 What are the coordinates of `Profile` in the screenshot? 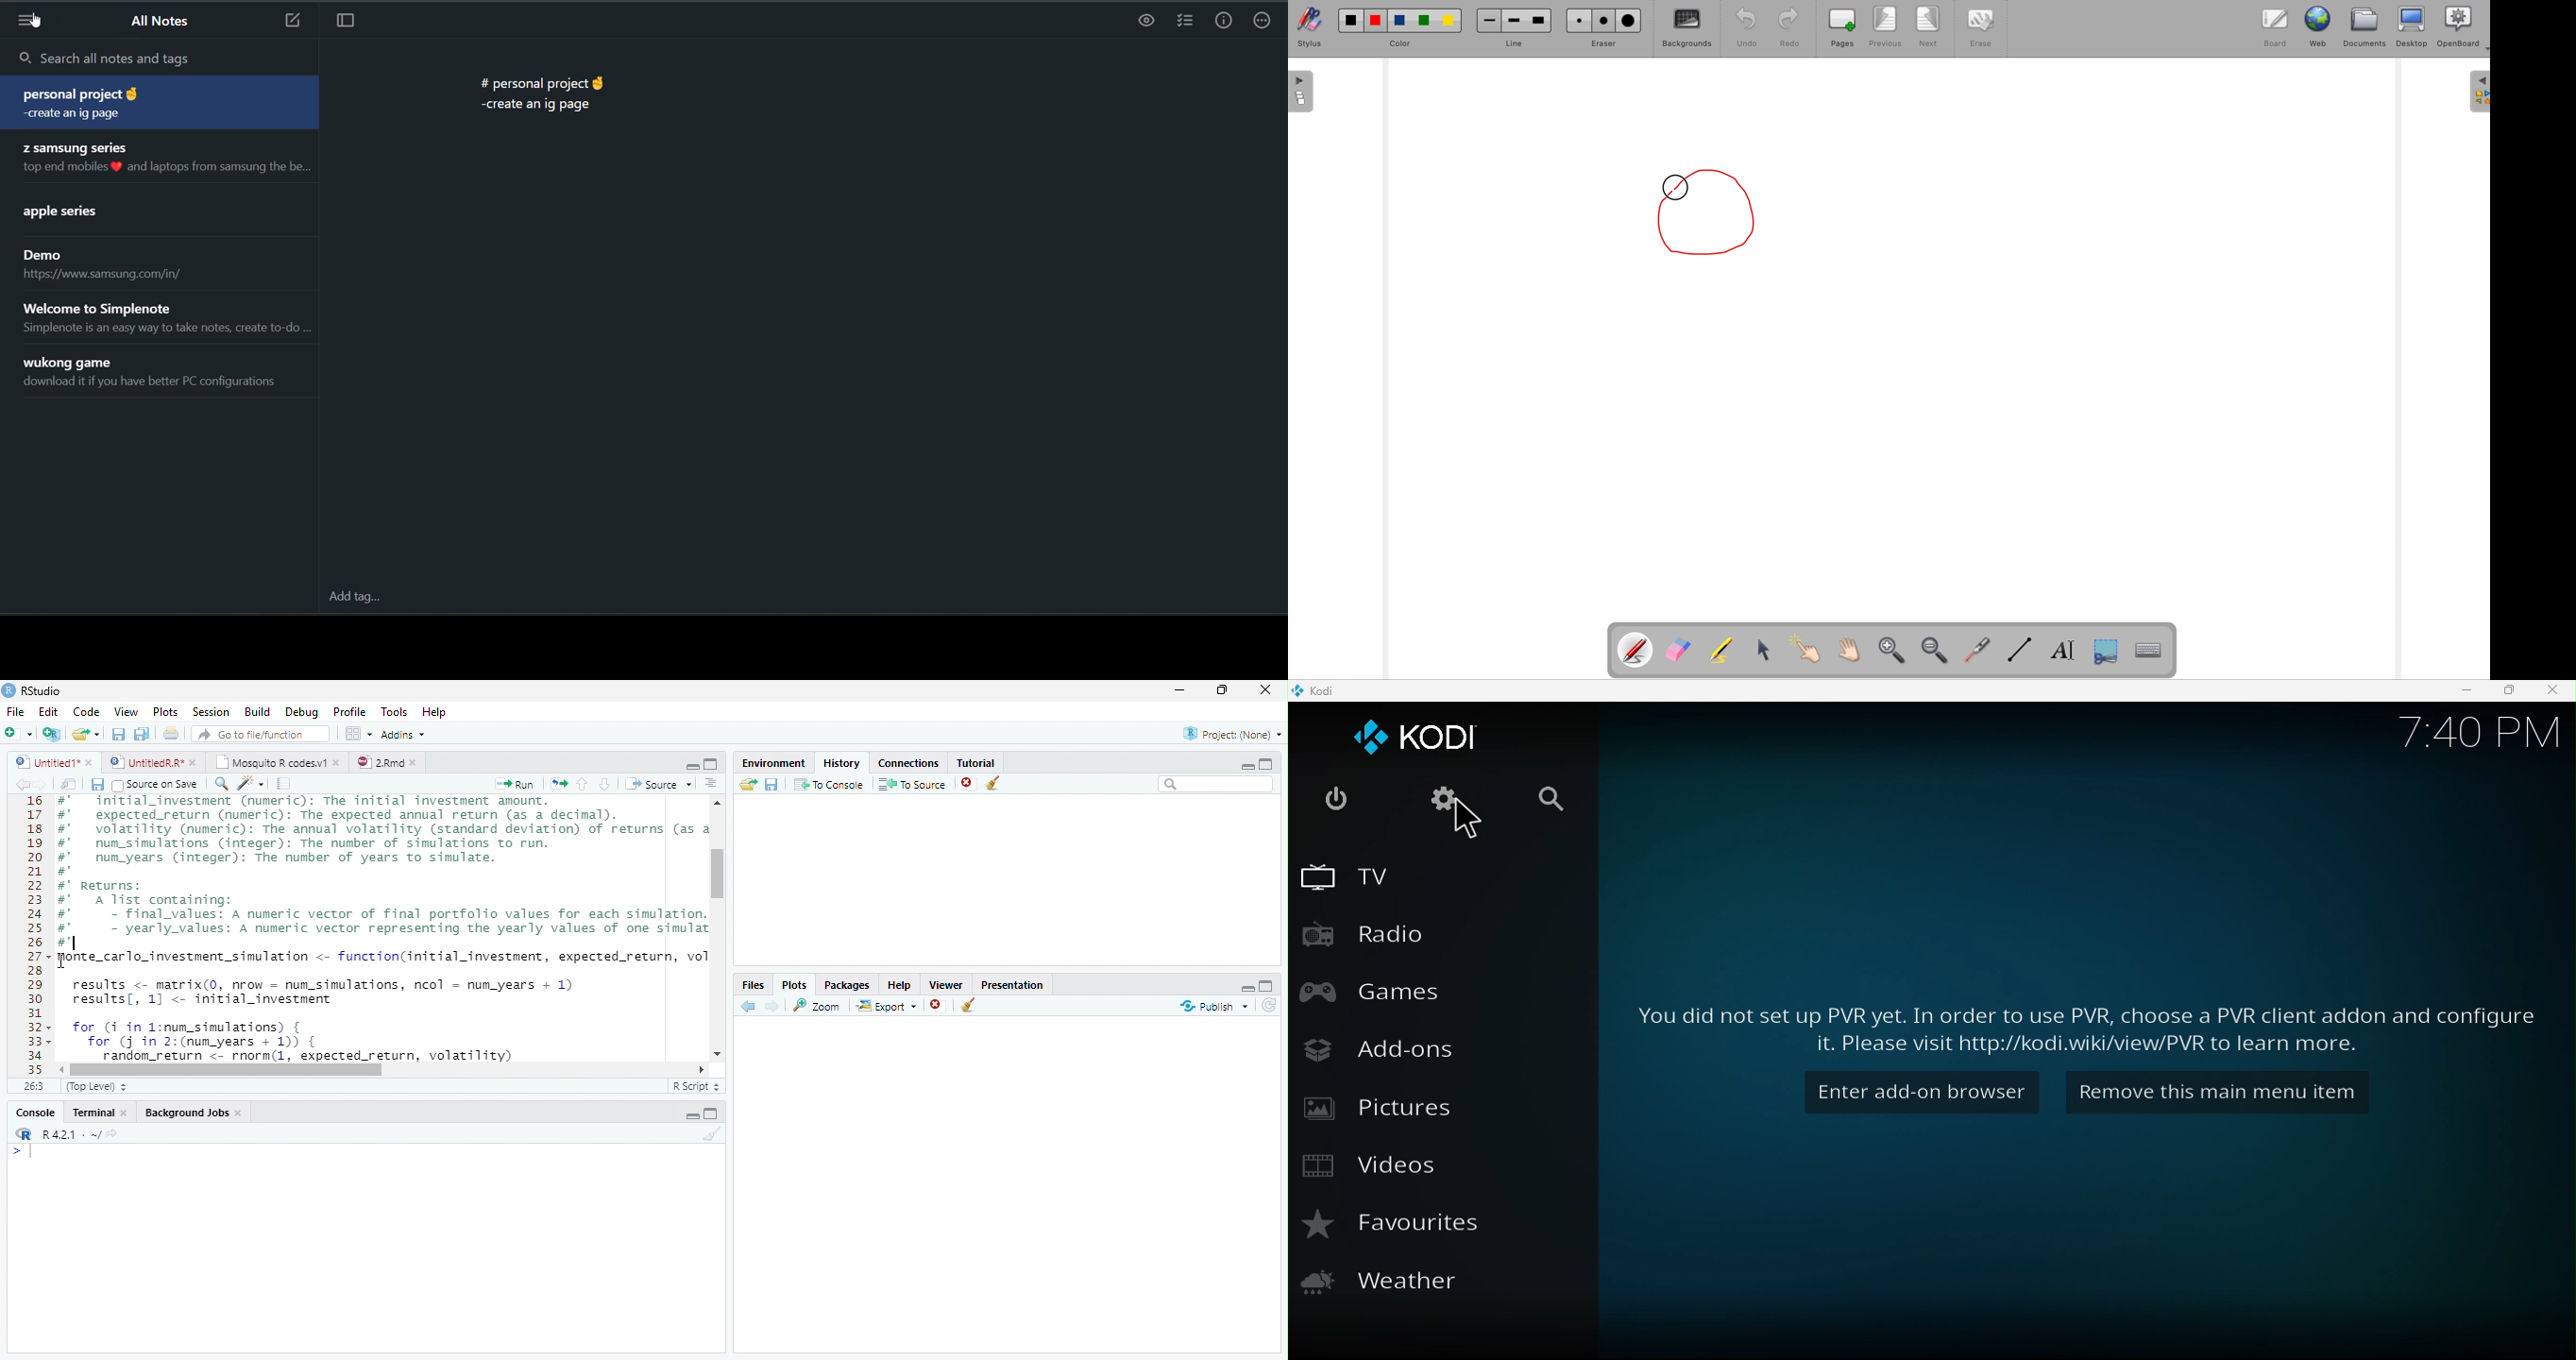 It's located at (348, 711).